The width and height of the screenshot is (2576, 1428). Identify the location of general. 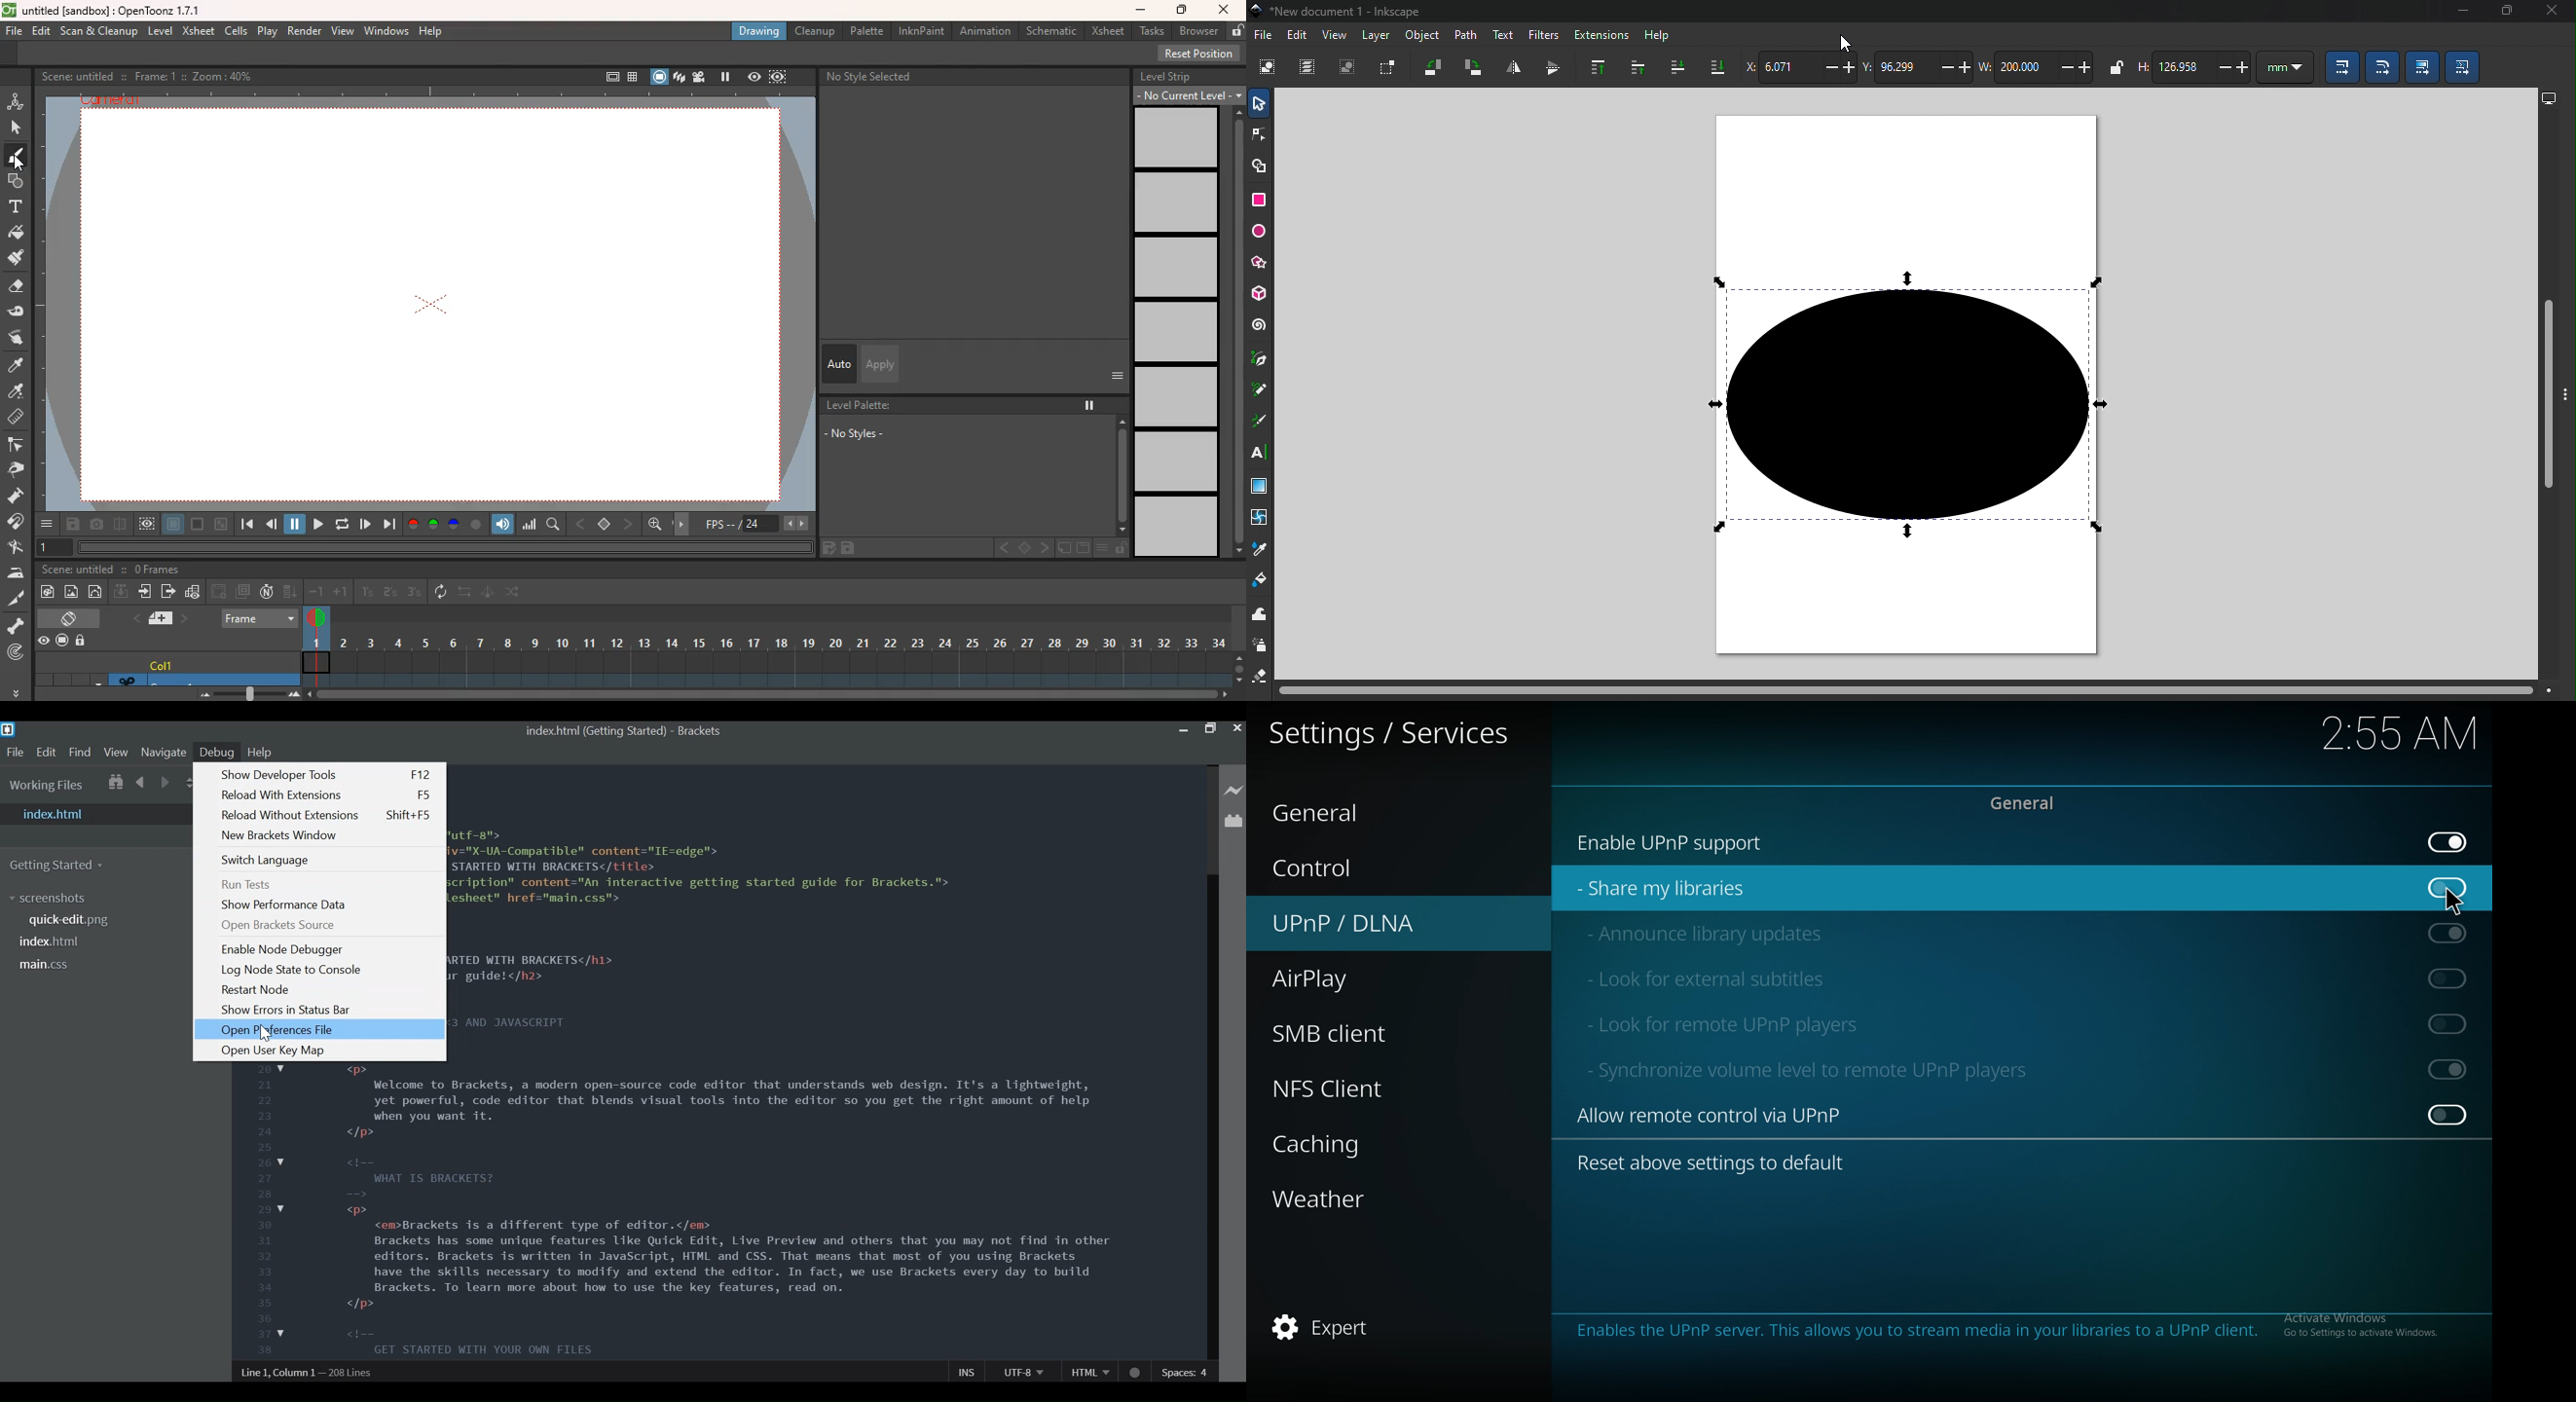
(1336, 809).